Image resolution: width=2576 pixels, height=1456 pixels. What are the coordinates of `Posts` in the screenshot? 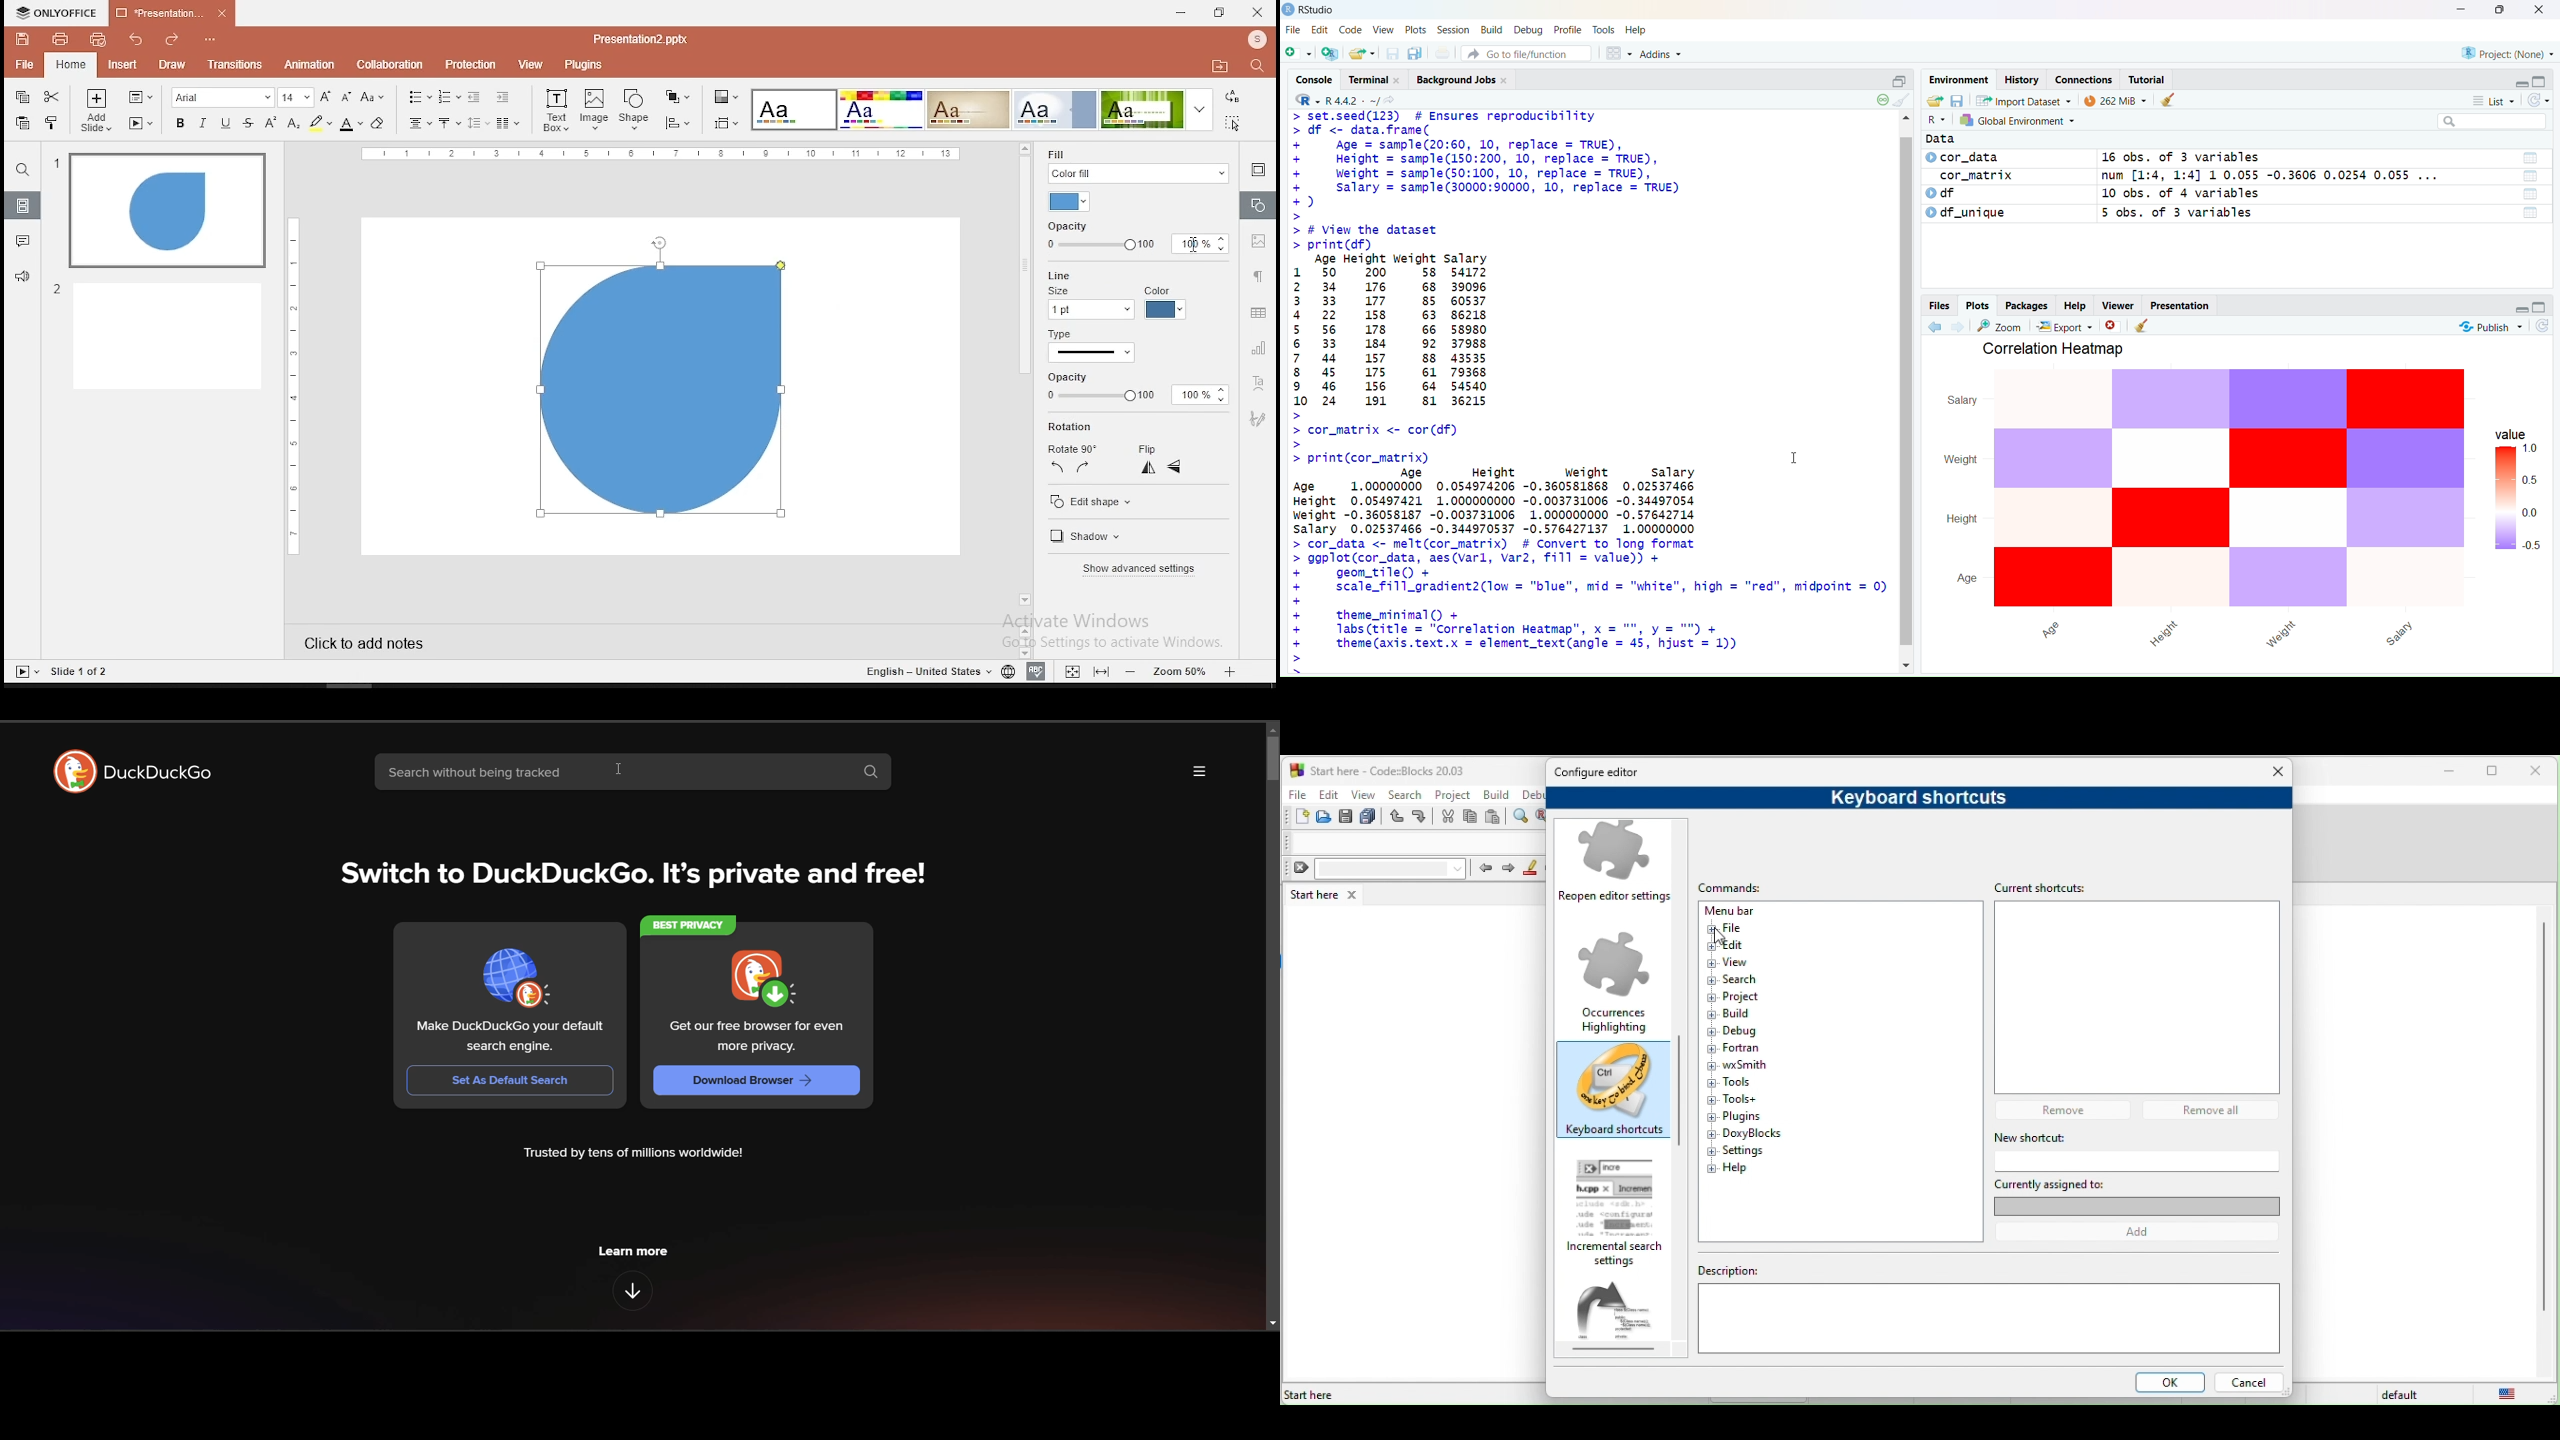 It's located at (1413, 29).